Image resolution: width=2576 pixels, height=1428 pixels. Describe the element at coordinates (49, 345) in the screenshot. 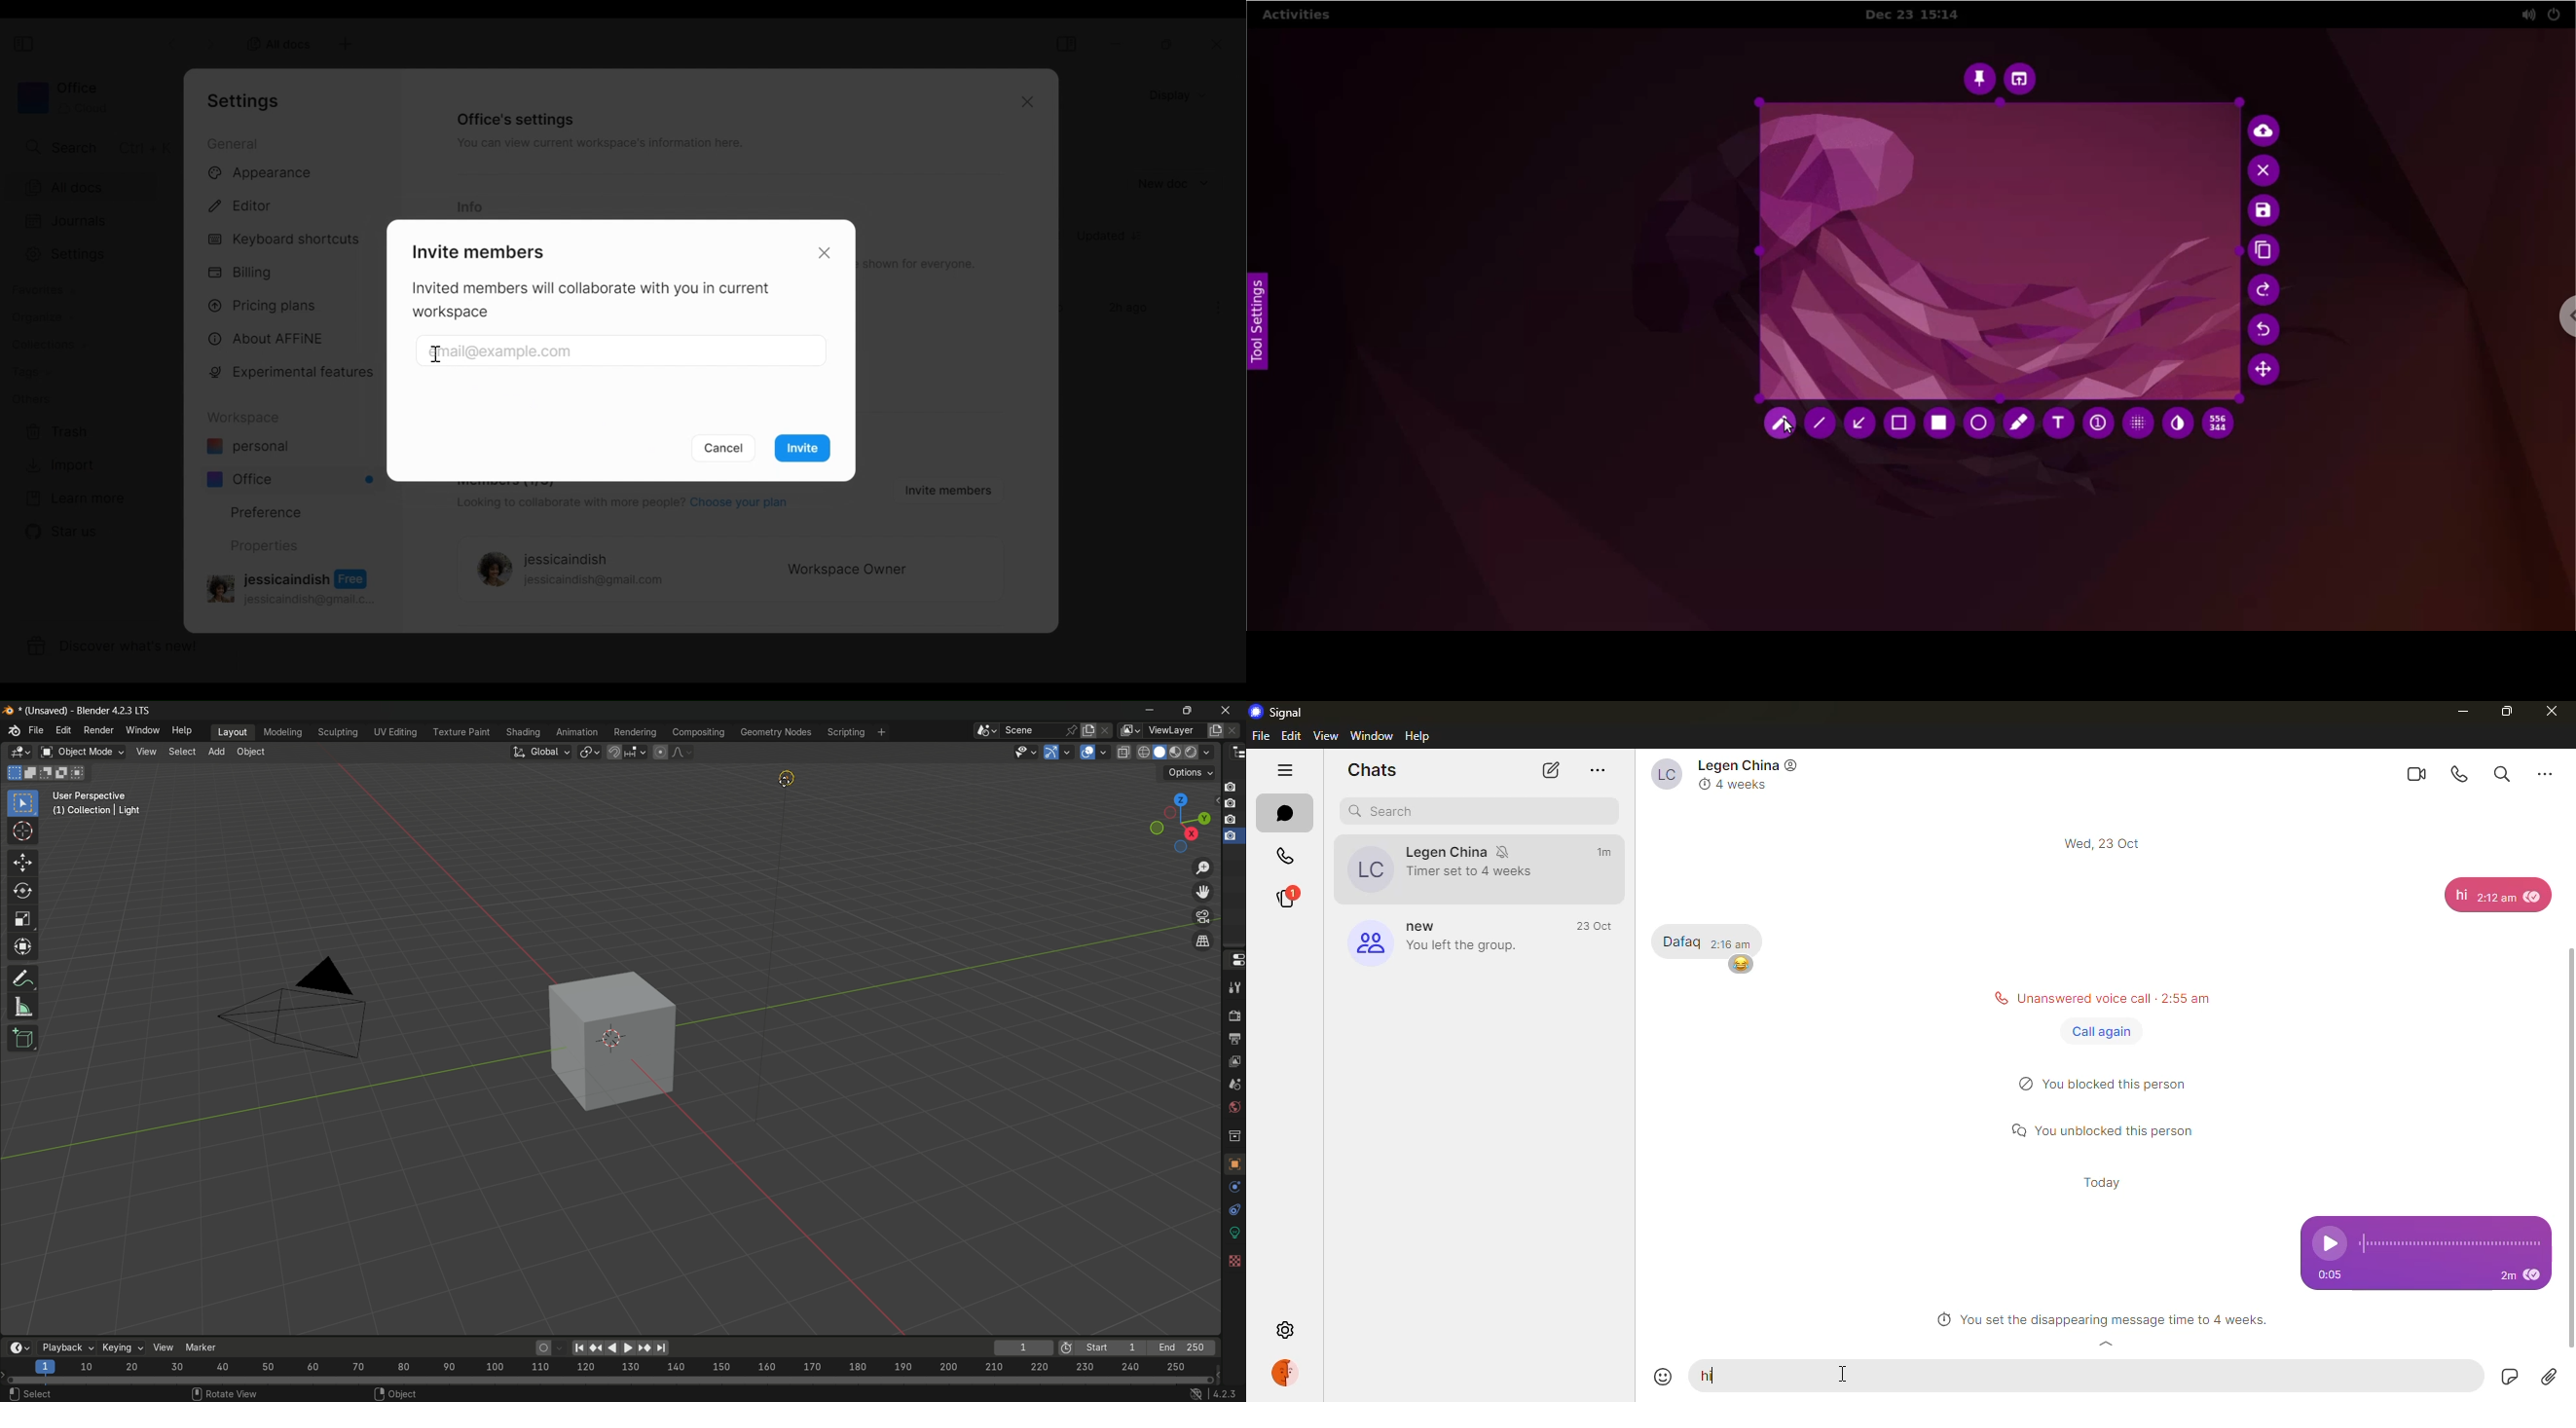

I see `collections` at that location.